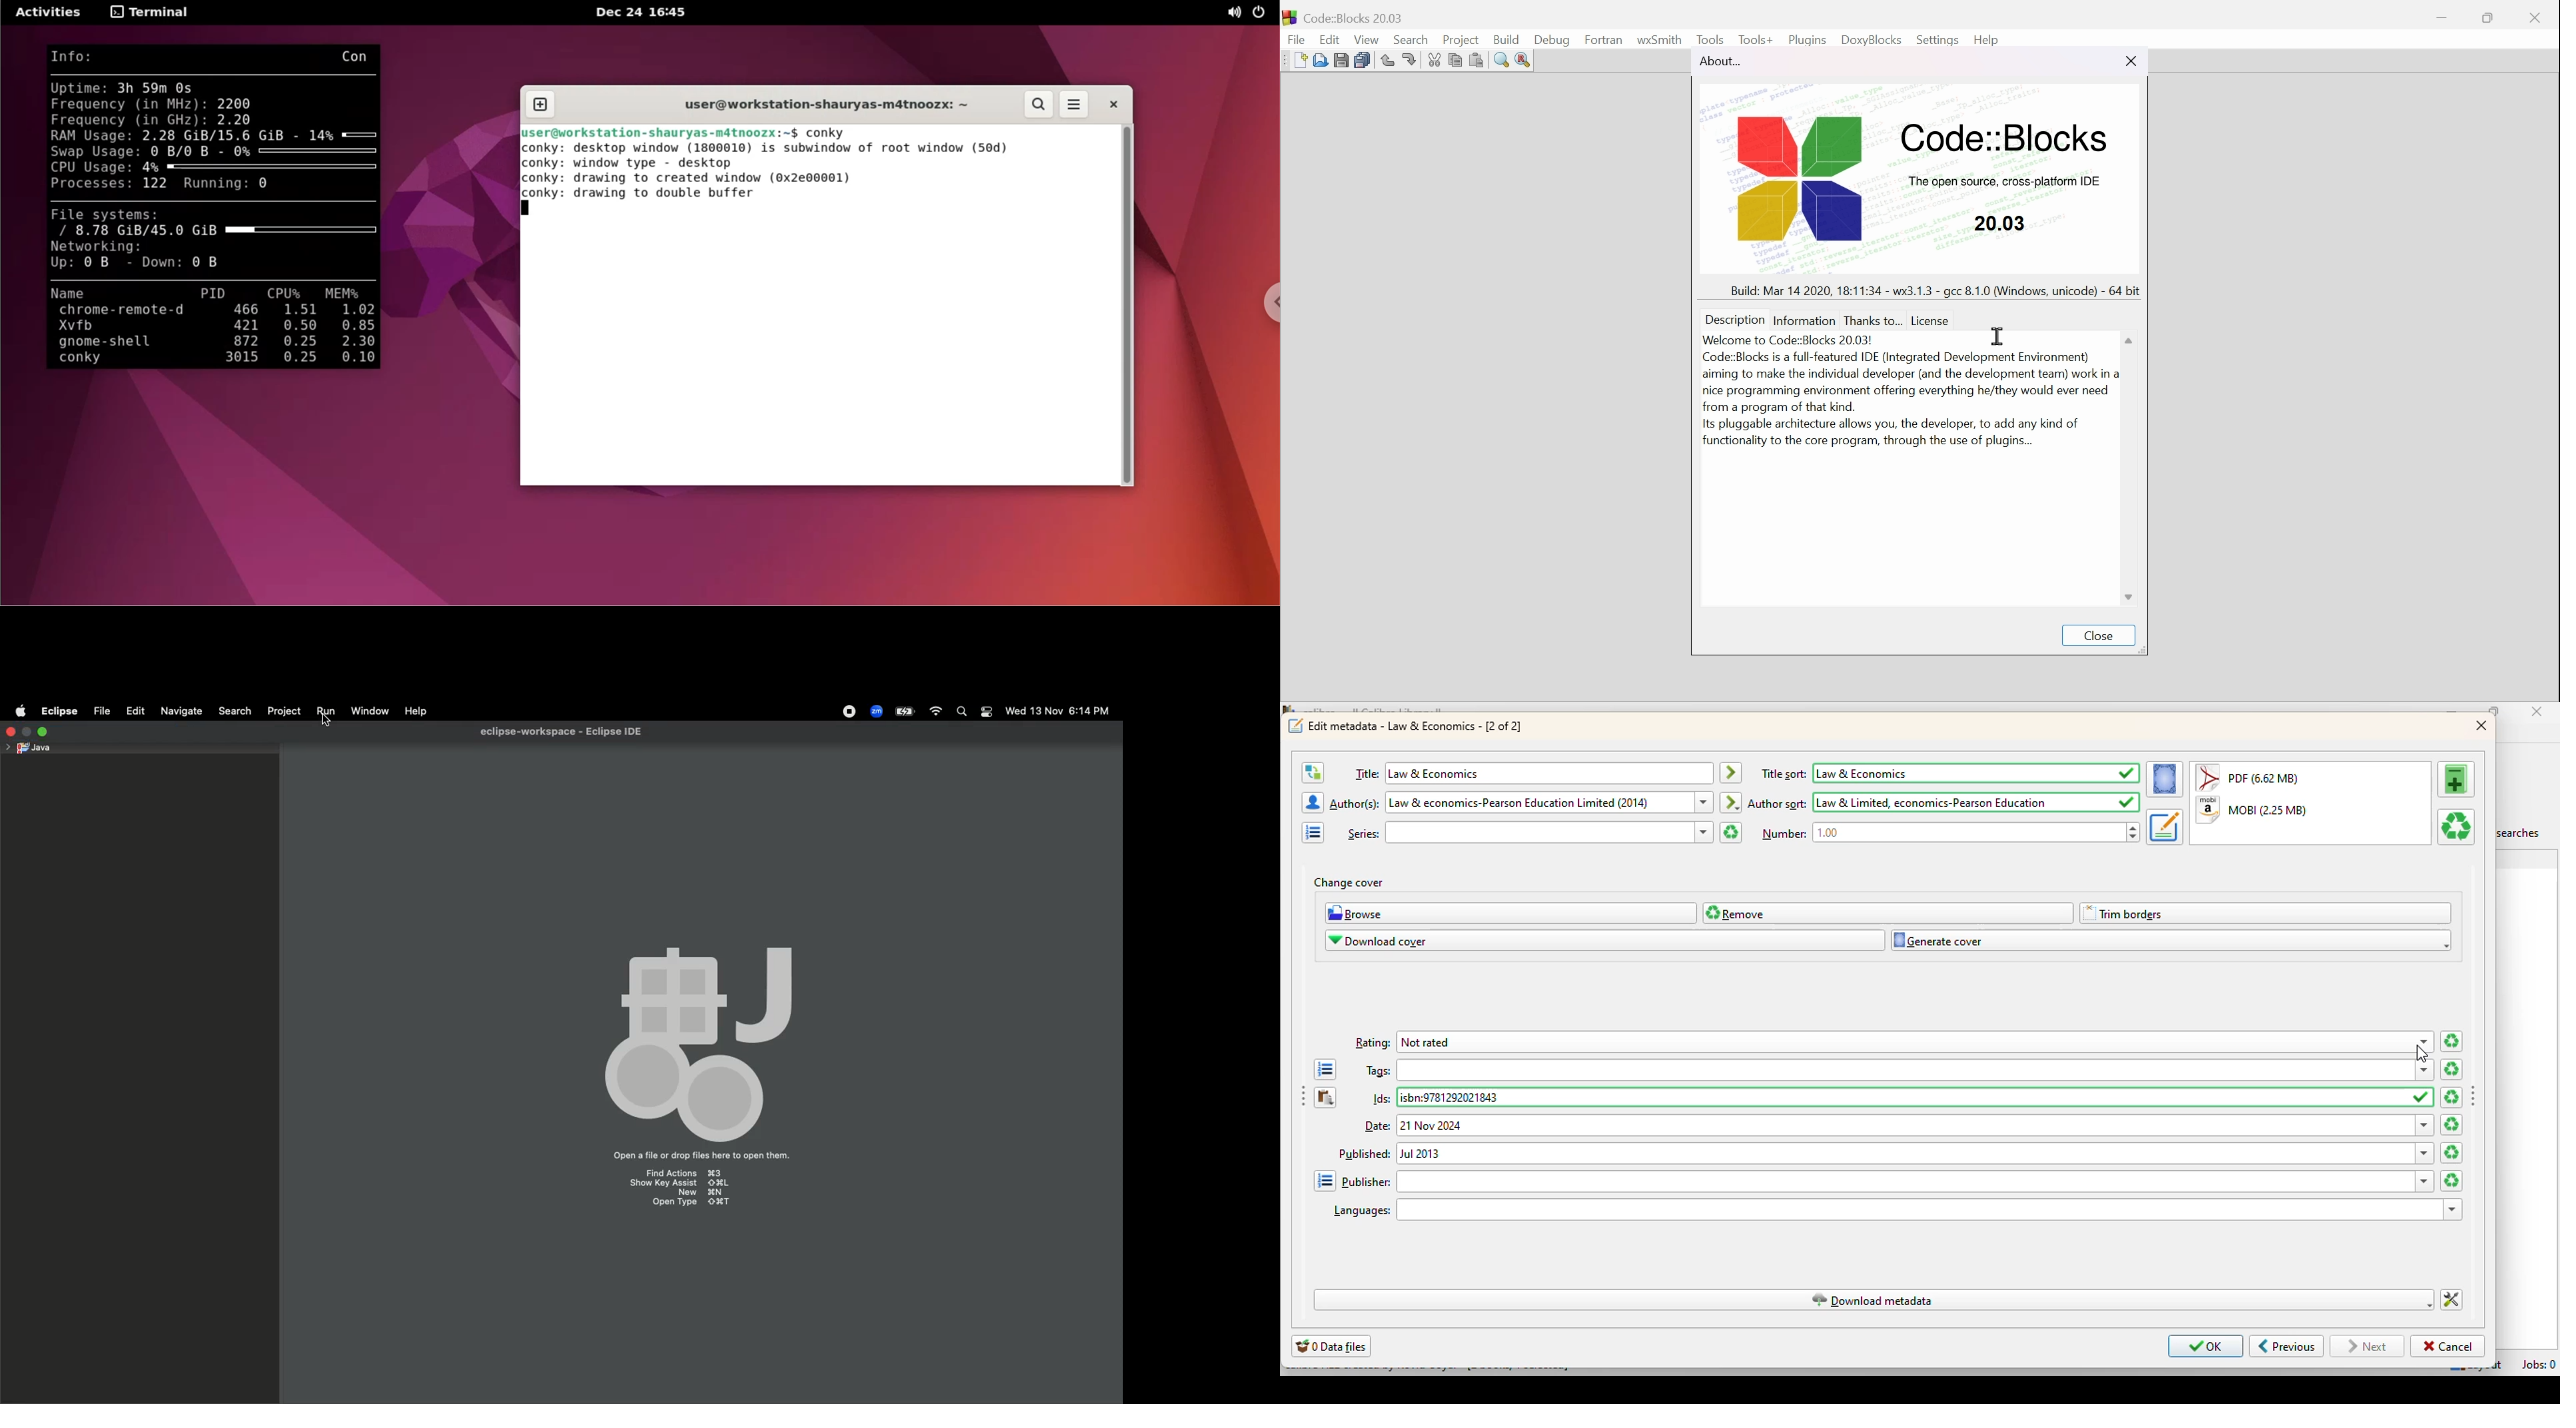 This screenshot has width=2576, height=1428. I want to click on Internet, so click(934, 713).